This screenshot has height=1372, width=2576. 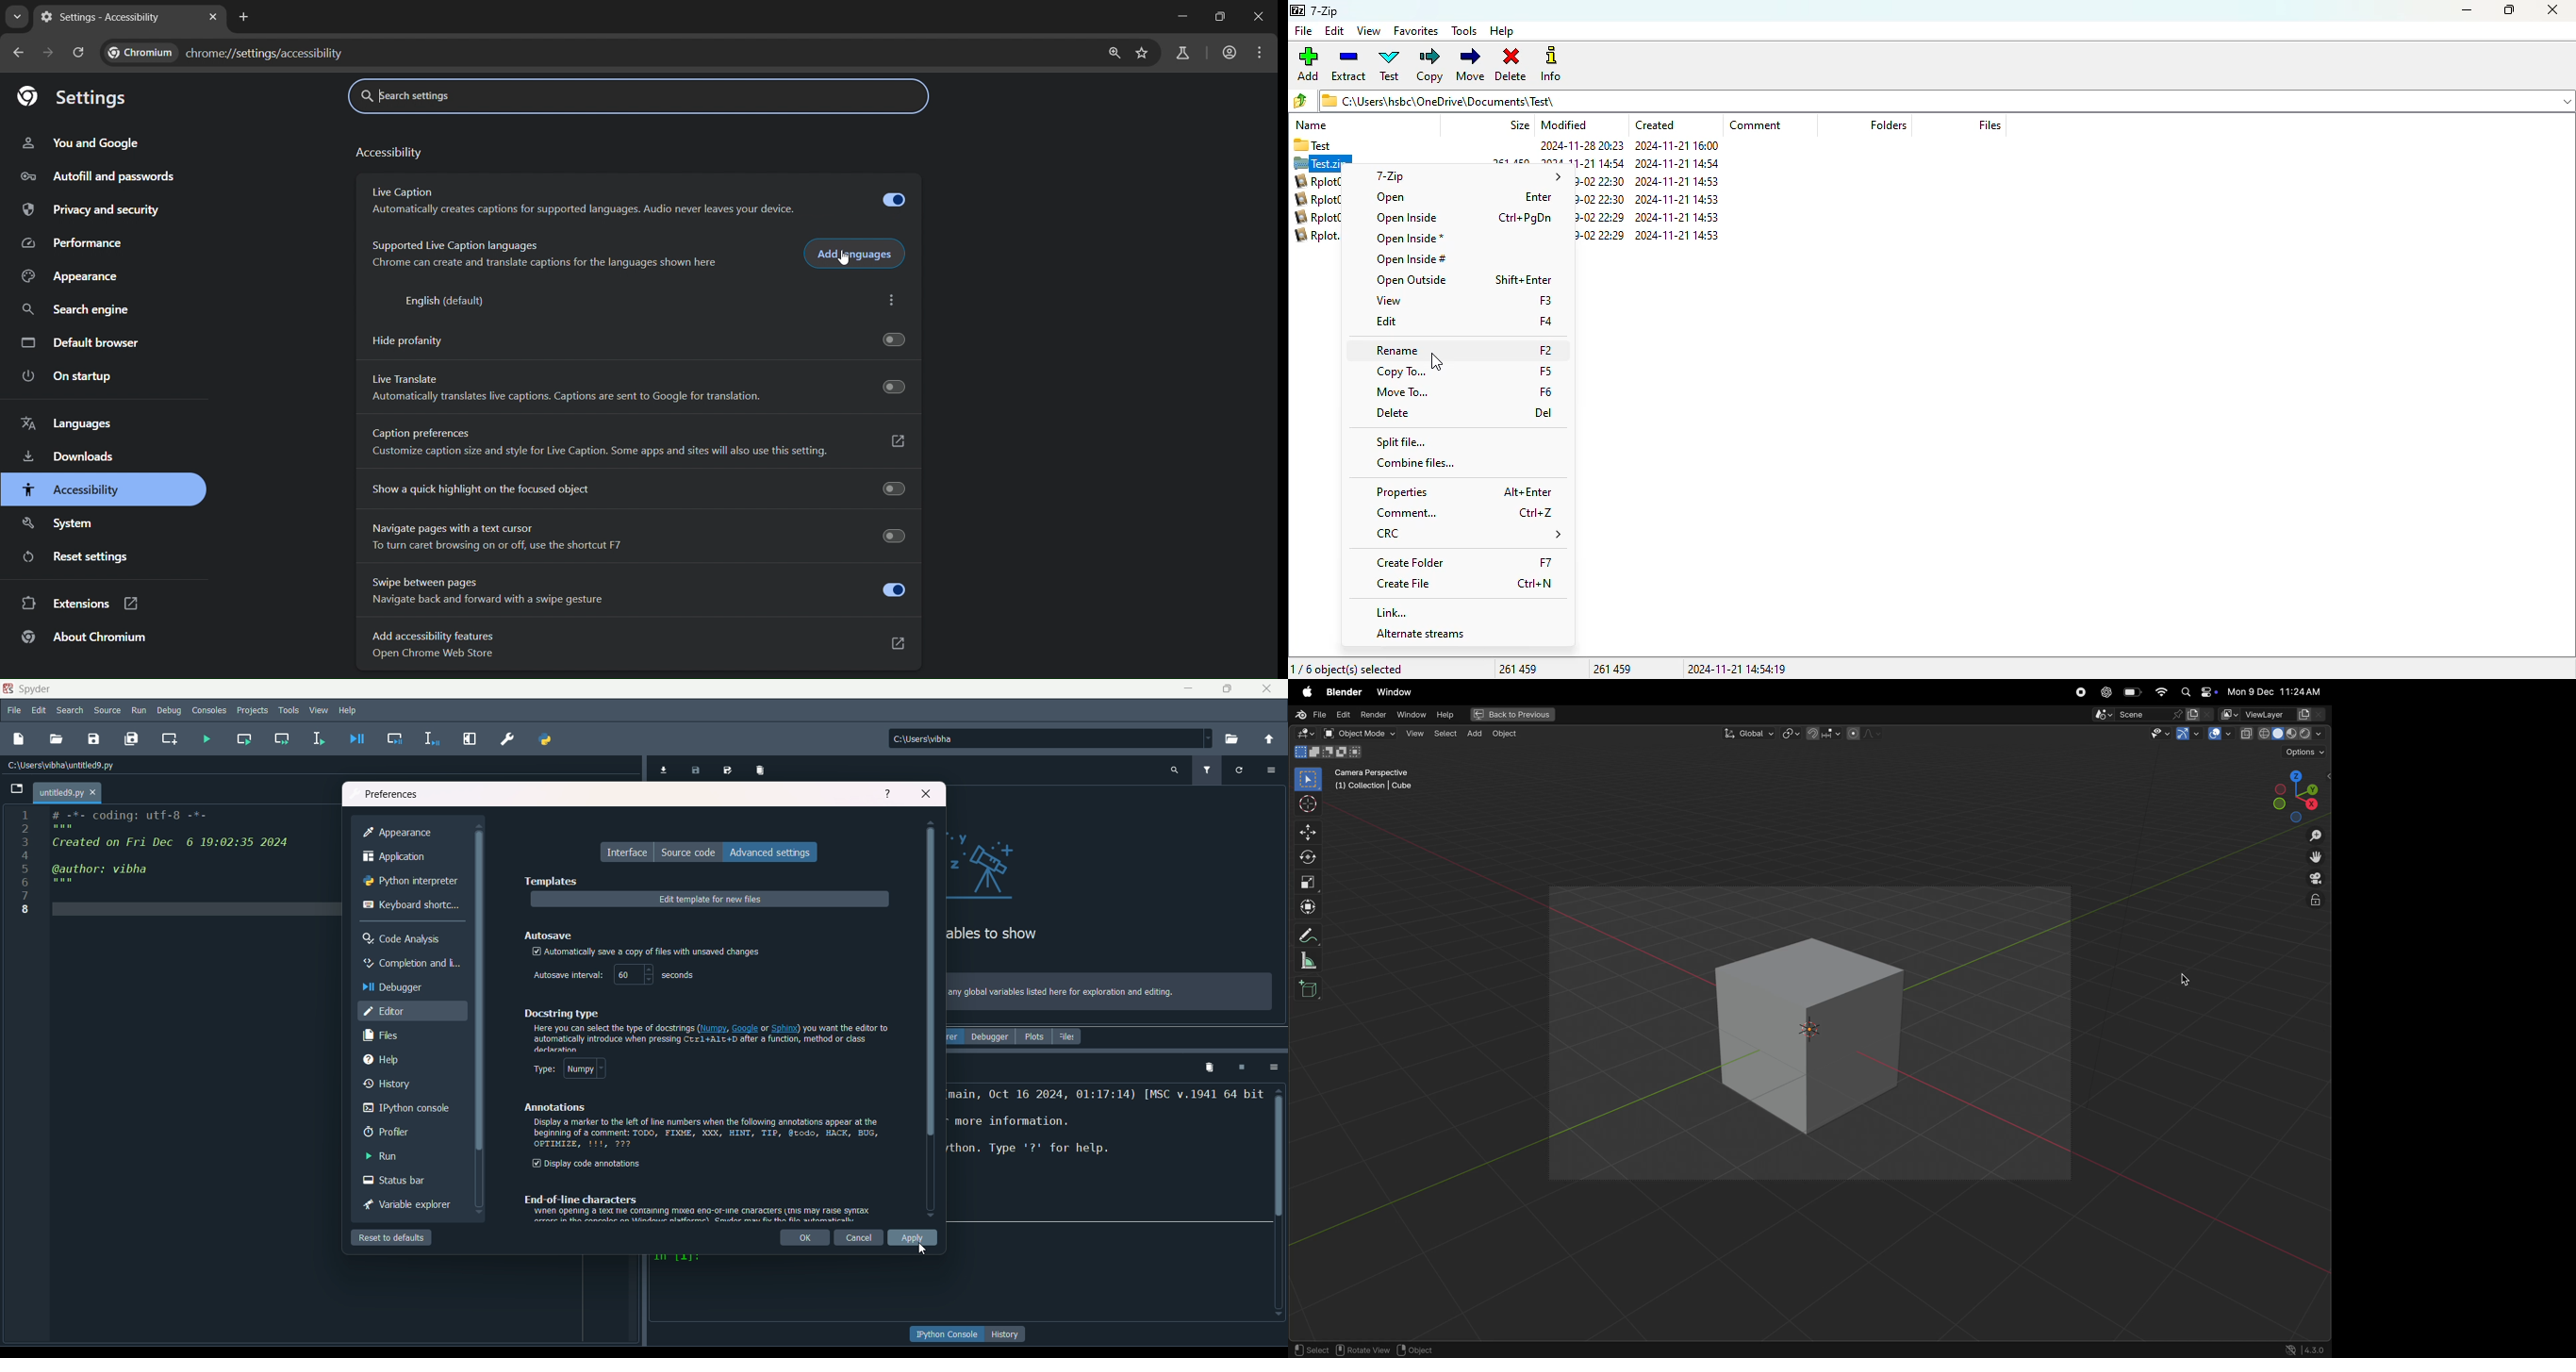 What do you see at coordinates (1188, 688) in the screenshot?
I see `minimize` at bounding box center [1188, 688].